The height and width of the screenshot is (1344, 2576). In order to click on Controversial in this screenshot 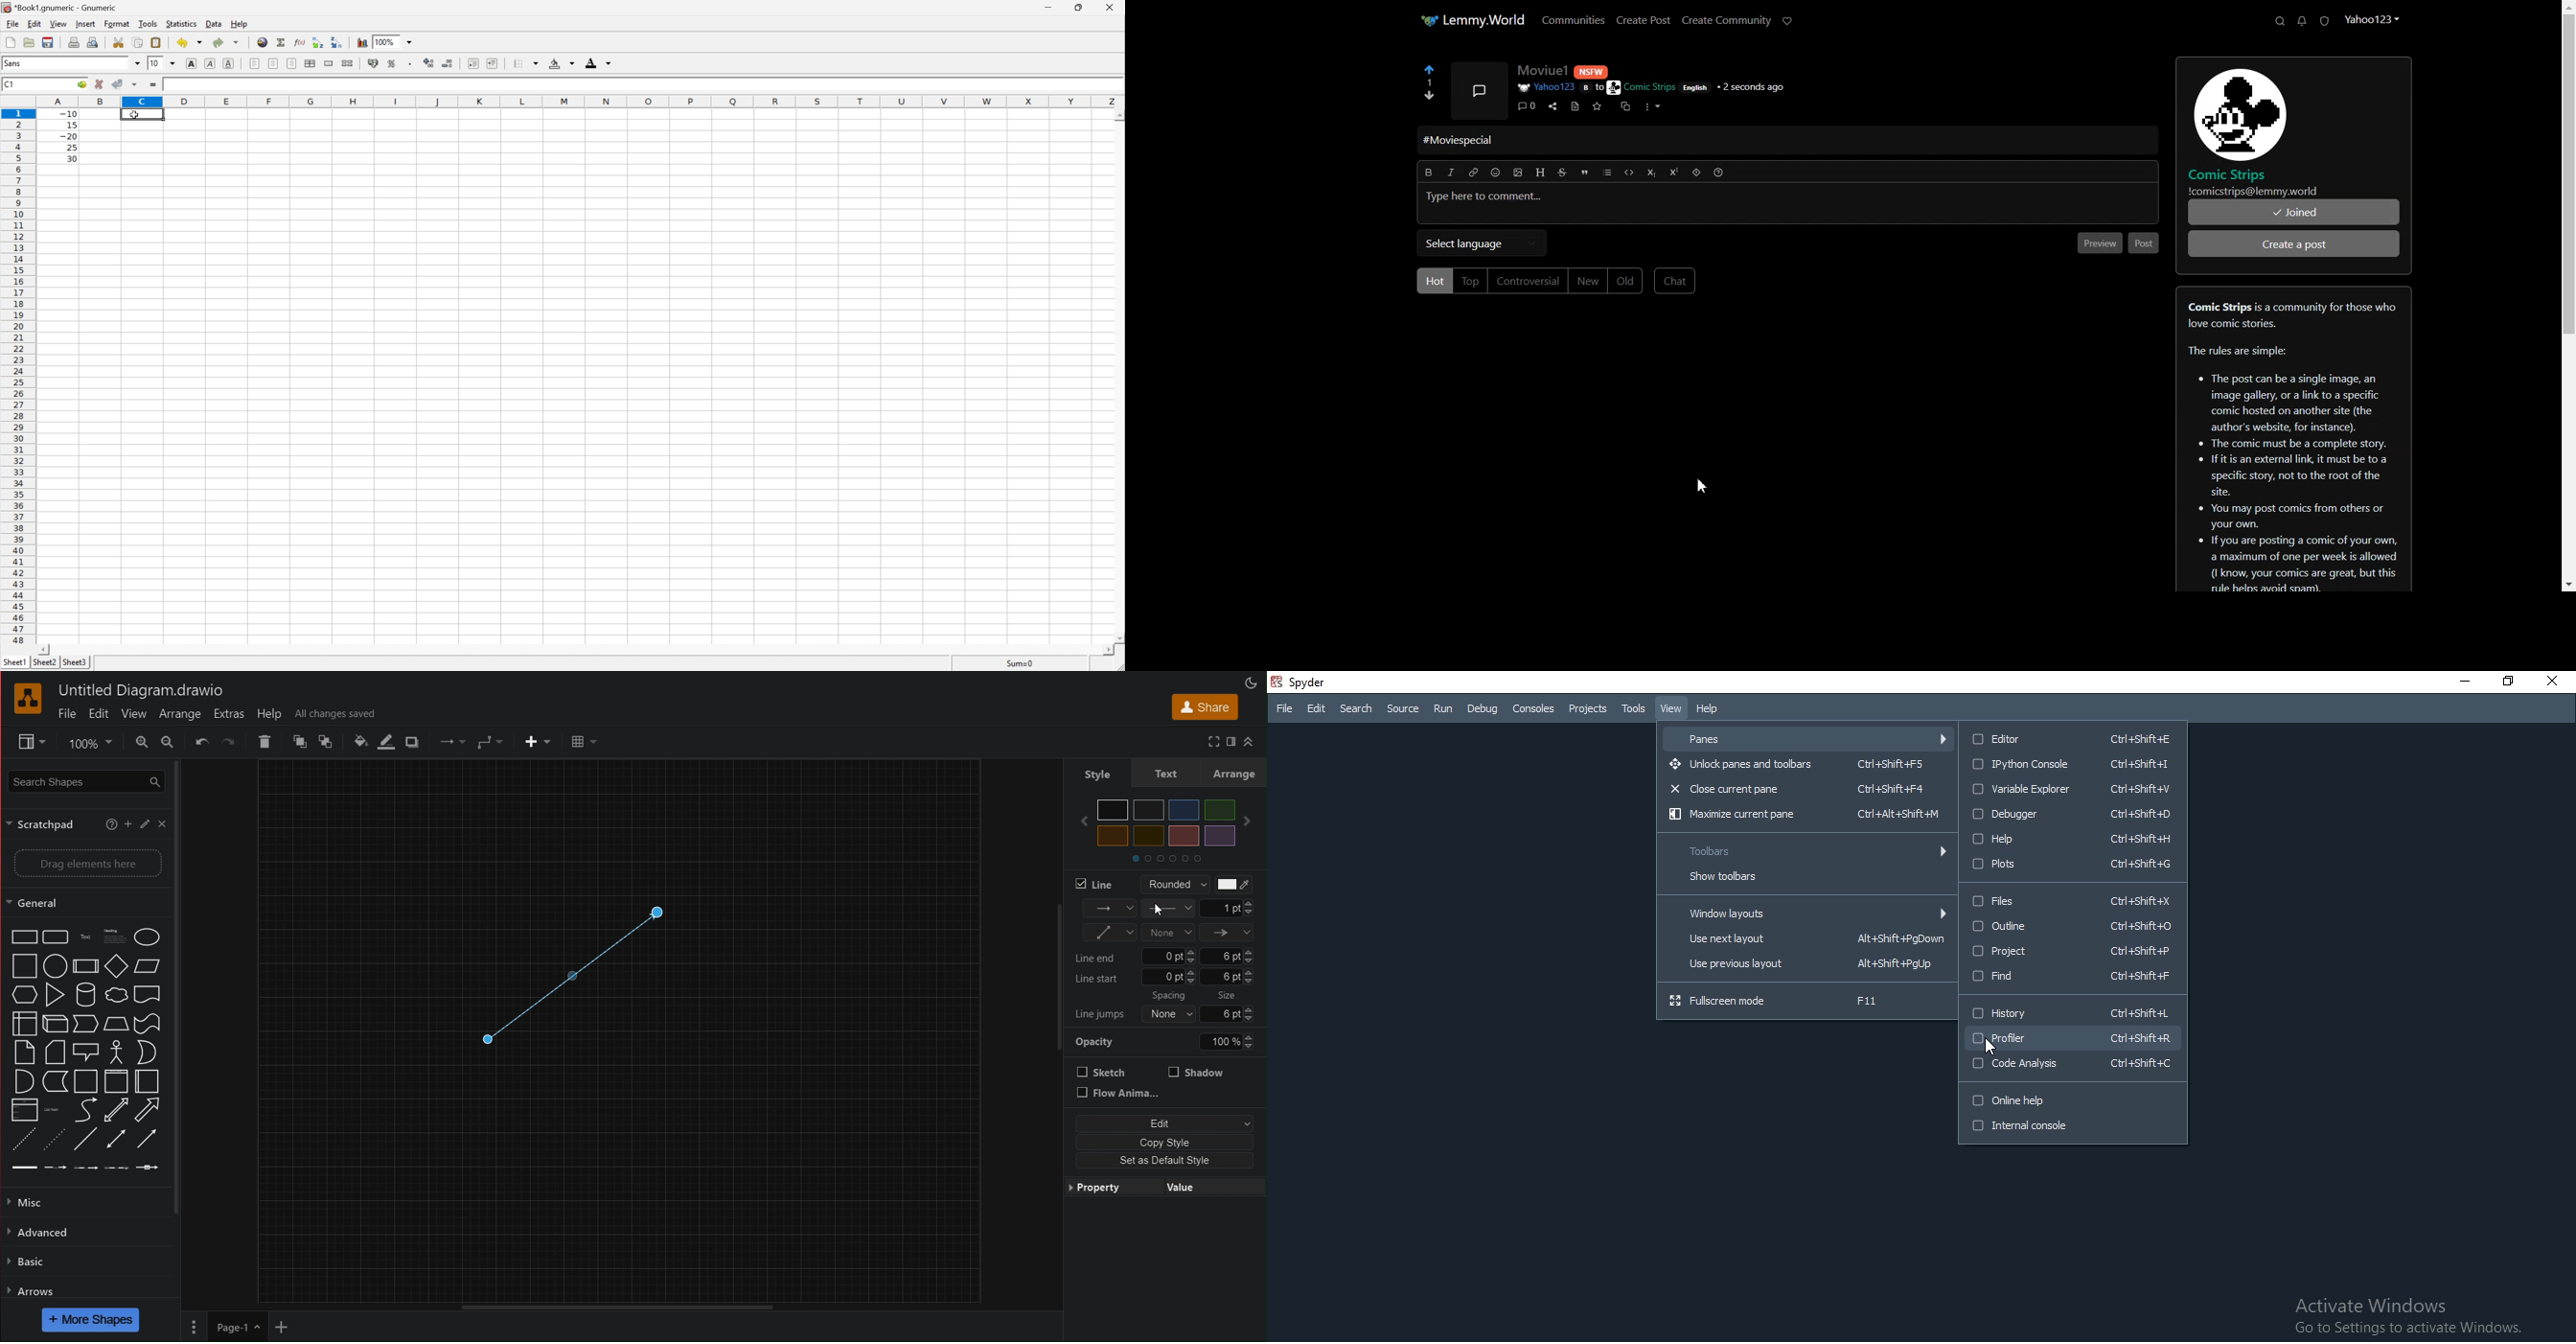, I will do `click(1528, 281)`.